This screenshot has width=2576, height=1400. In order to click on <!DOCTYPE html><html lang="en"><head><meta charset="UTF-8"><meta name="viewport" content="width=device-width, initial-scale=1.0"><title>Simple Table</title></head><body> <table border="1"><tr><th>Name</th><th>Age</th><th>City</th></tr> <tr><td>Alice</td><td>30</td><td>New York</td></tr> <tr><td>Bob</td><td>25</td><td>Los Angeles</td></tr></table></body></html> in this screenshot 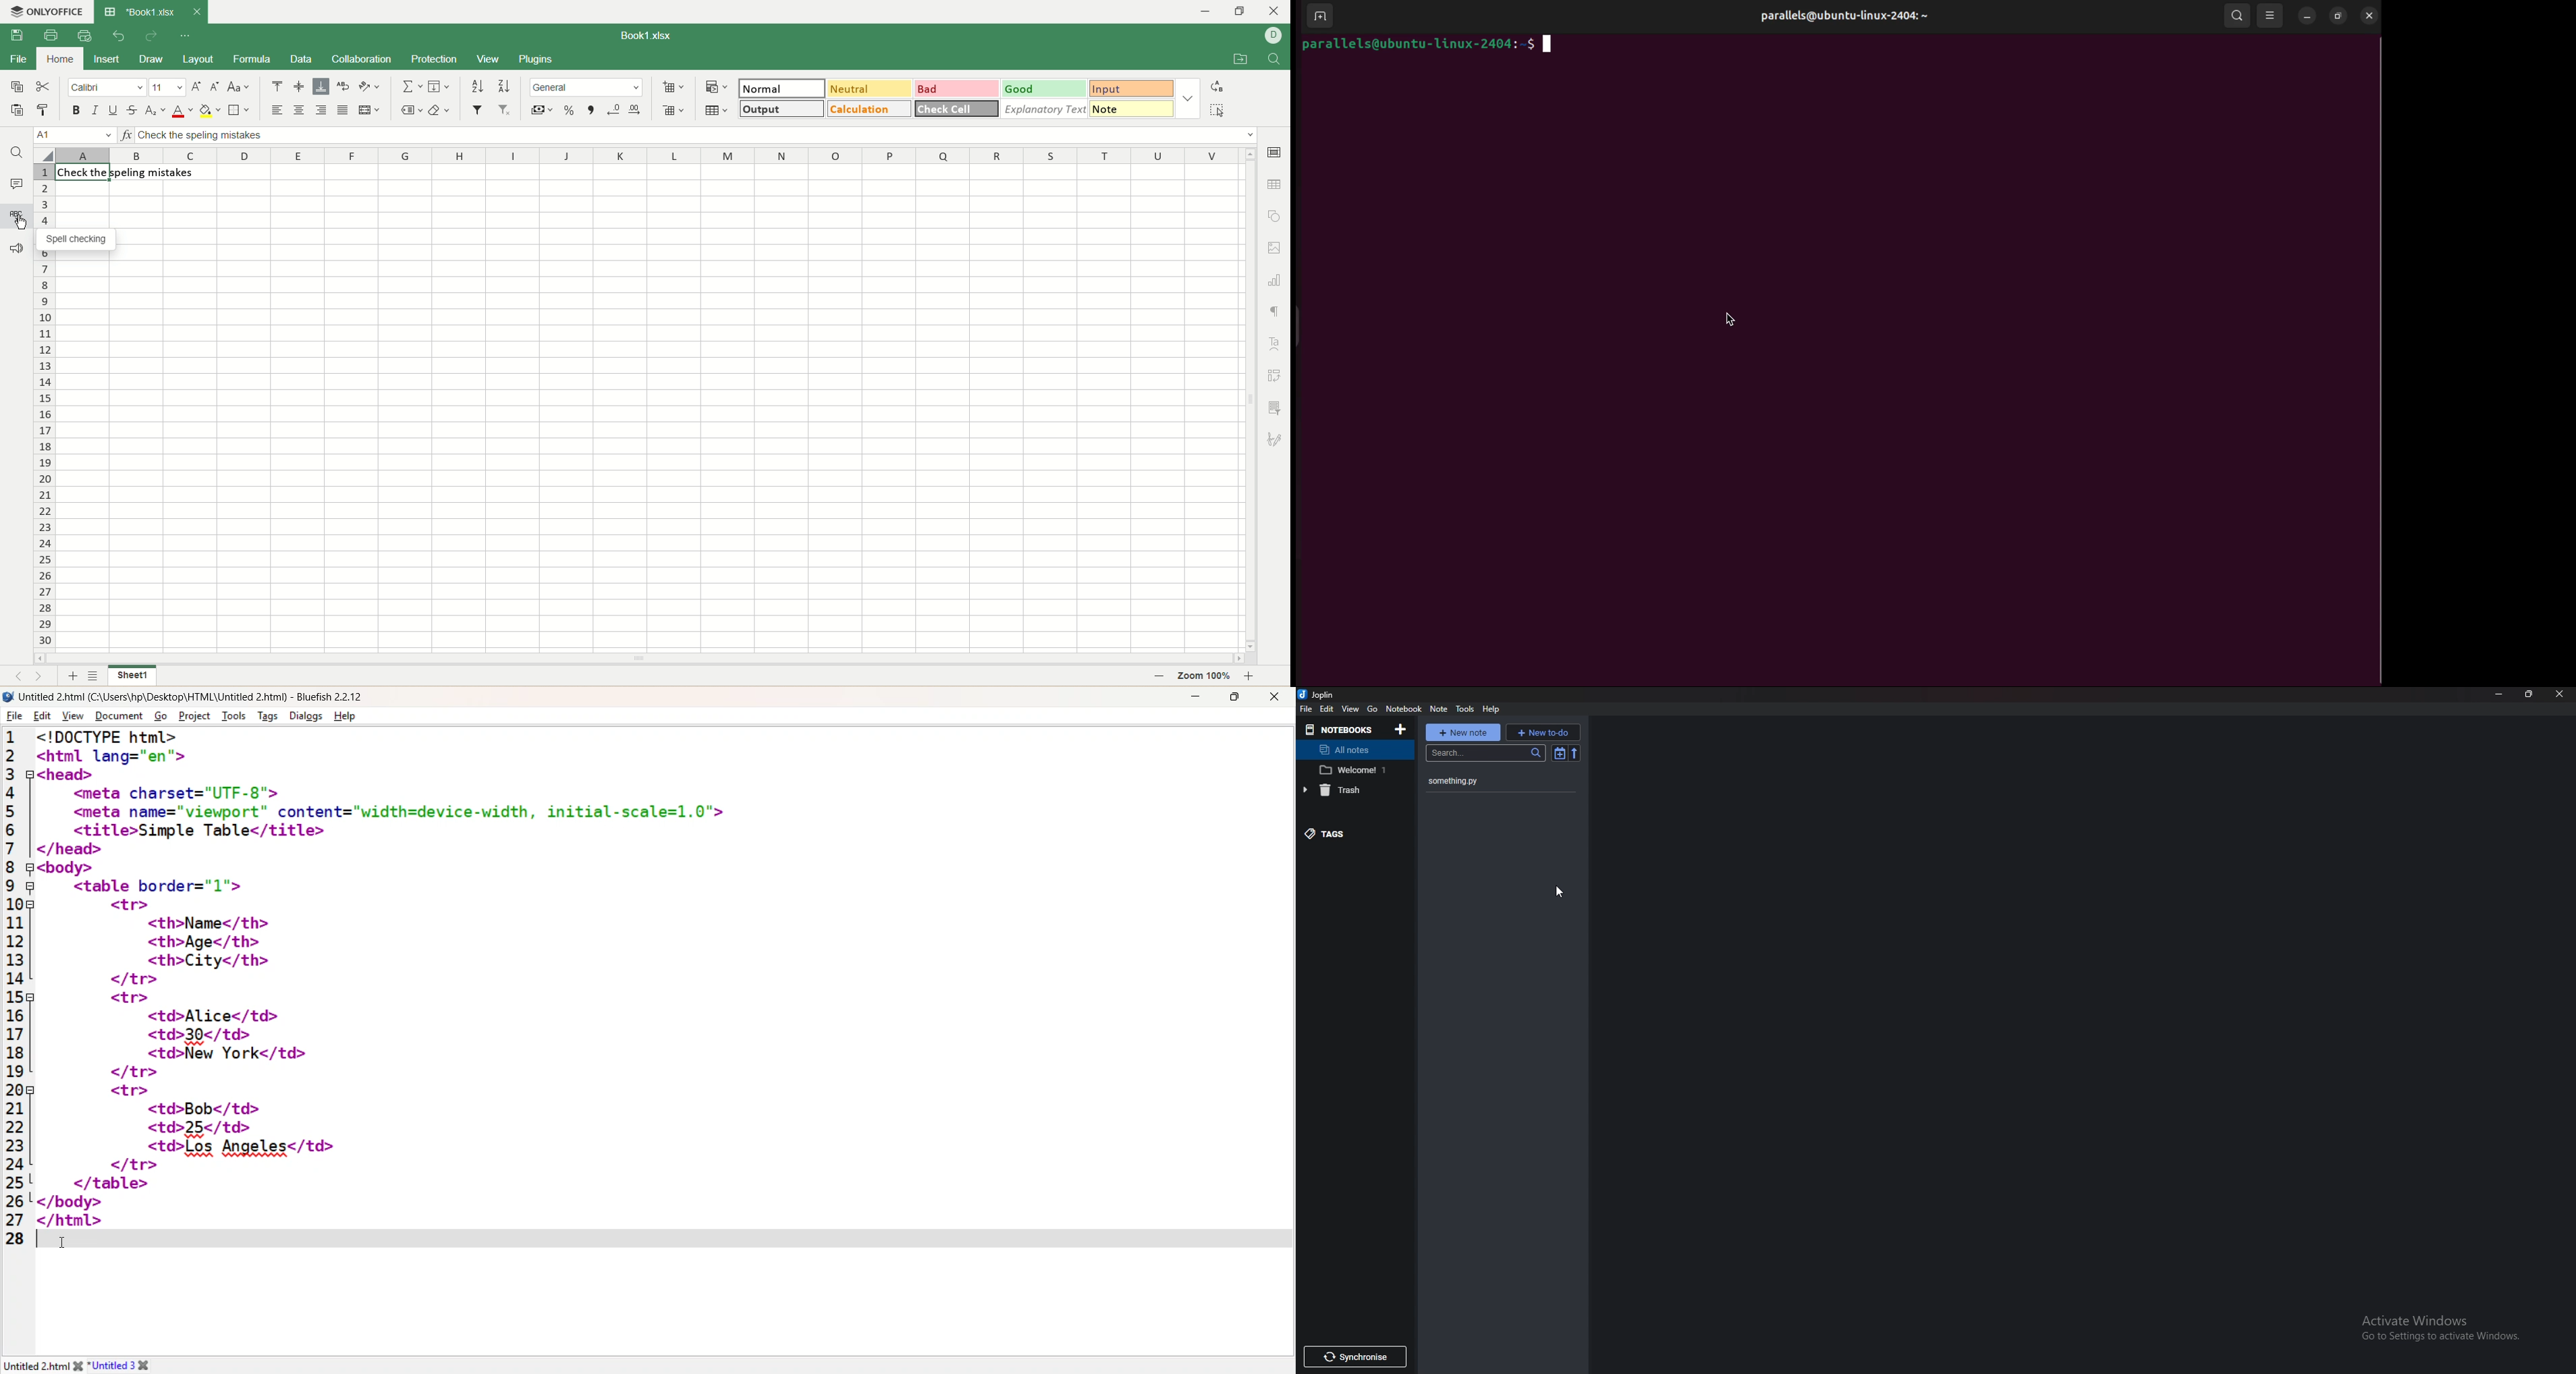, I will do `click(388, 978)`.